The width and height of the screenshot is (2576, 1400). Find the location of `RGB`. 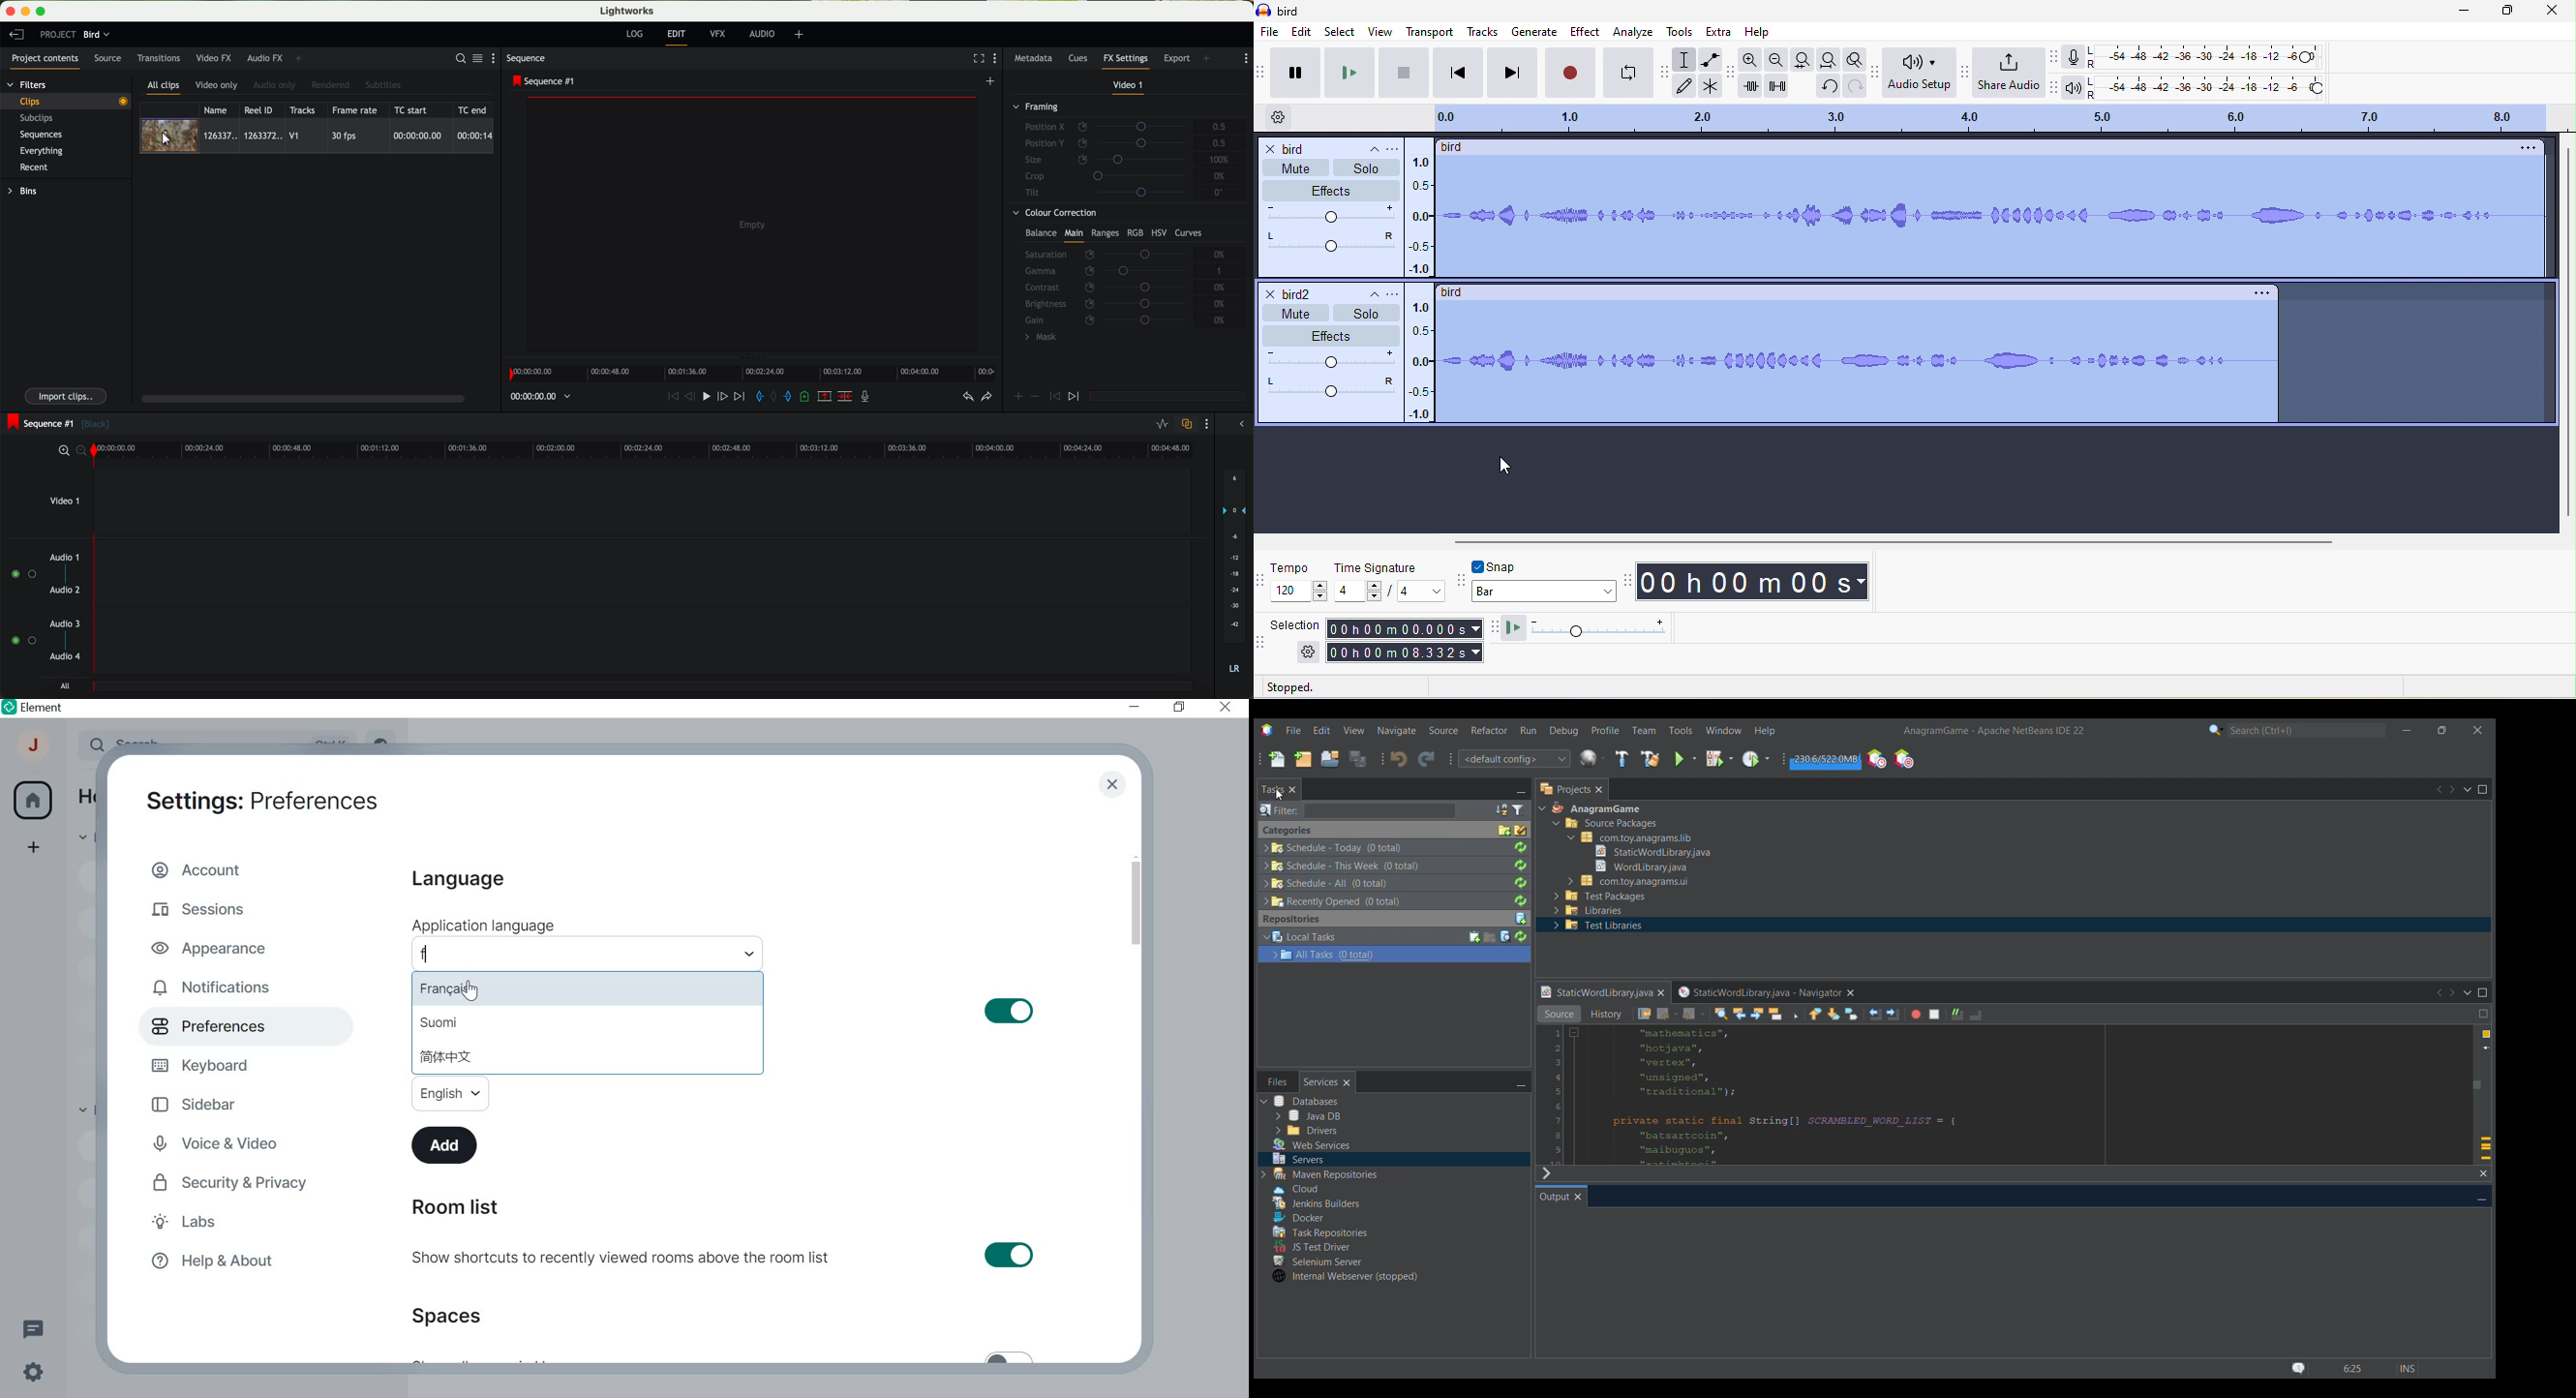

RGB is located at coordinates (1135, 232).